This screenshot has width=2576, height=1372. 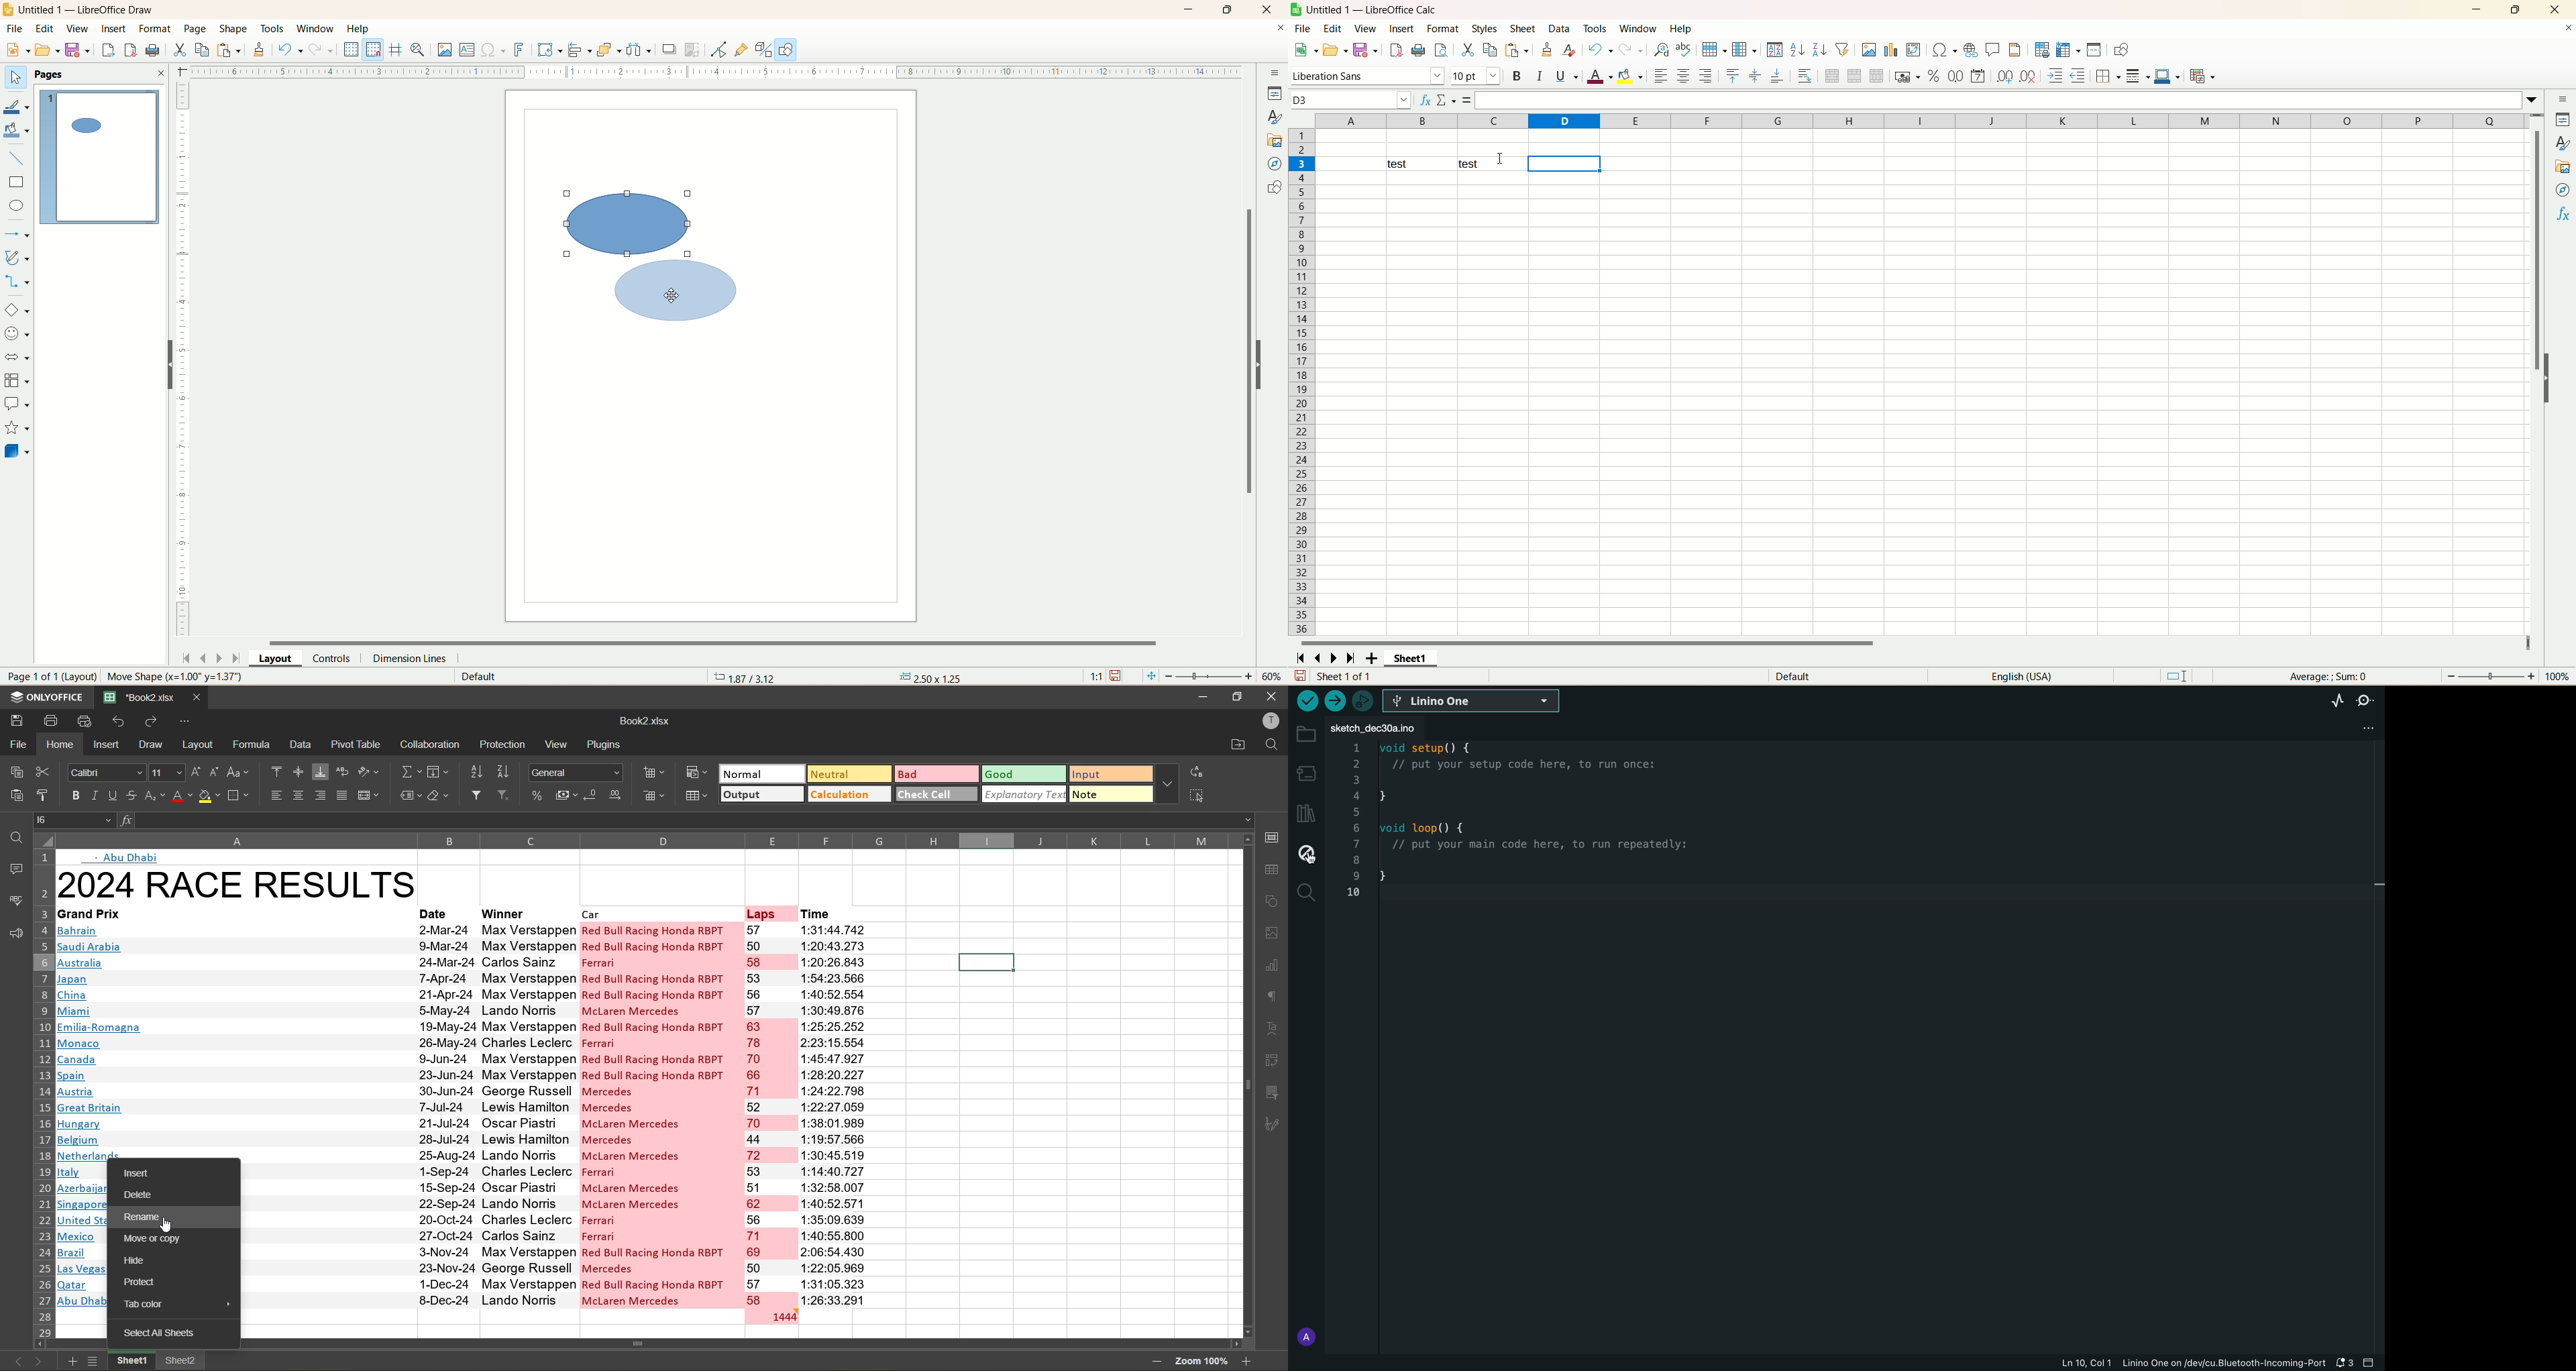 What do you see at coordinates (16, 78) in the screenshot?
I see `select` at bounding box center [16, 78].